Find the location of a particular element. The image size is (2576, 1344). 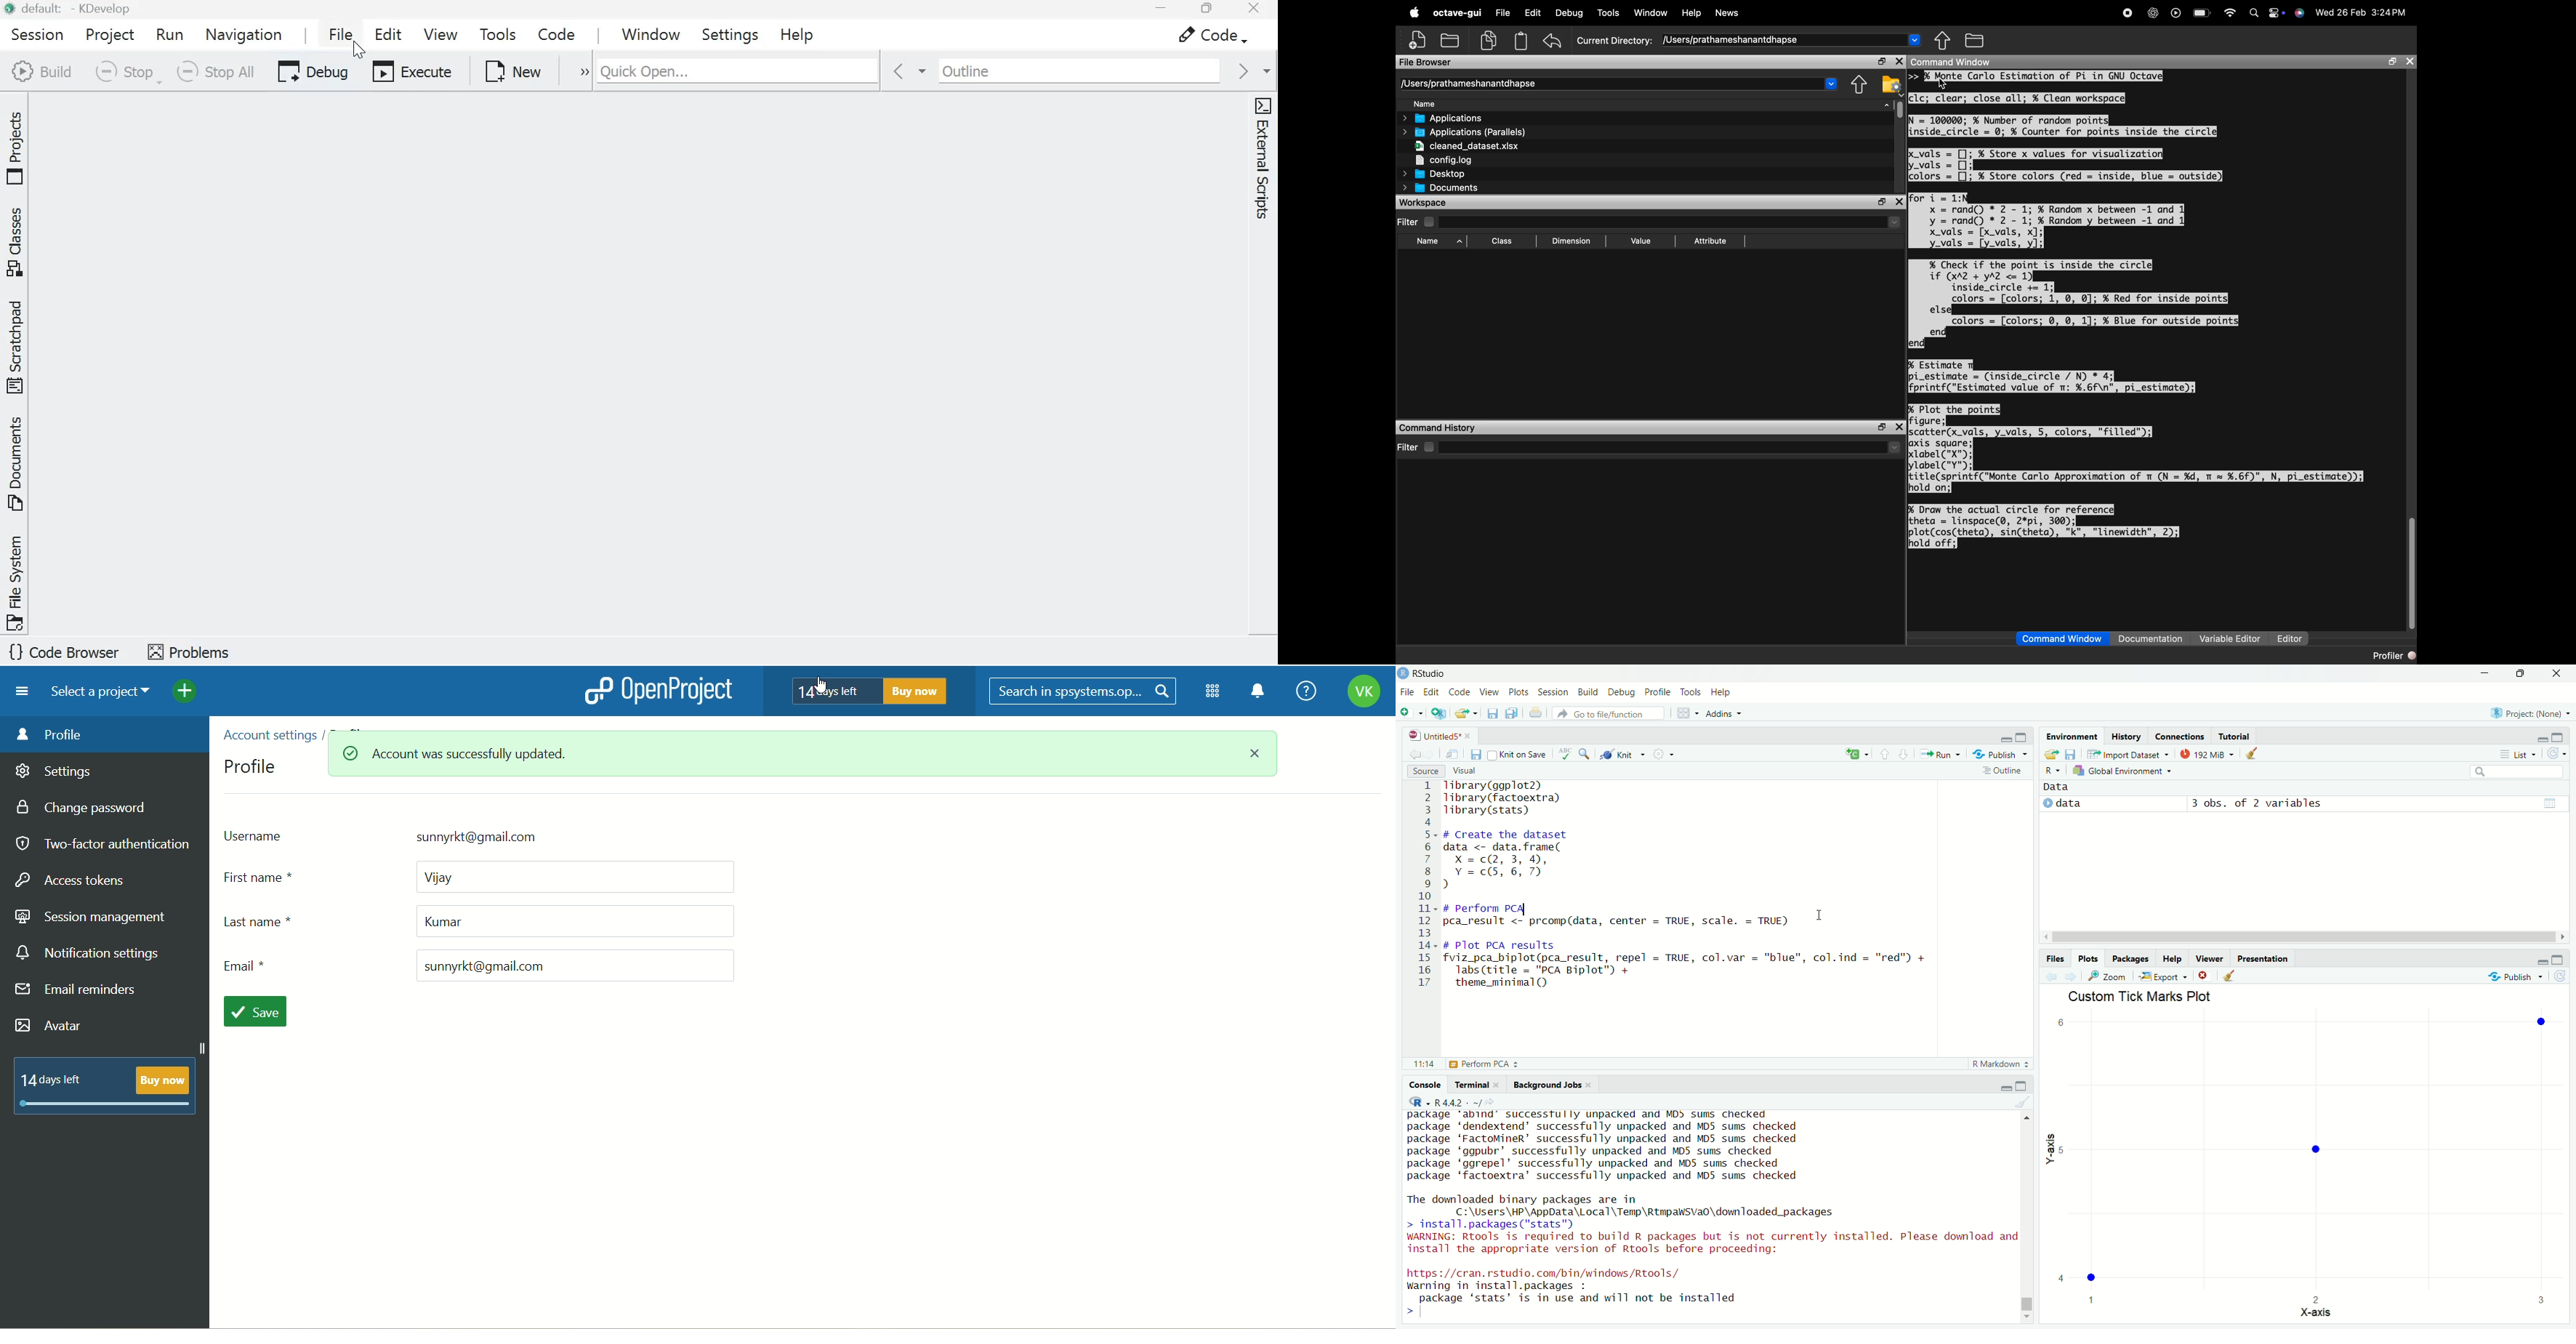

Create a project is located at coordinates (1439, 713).